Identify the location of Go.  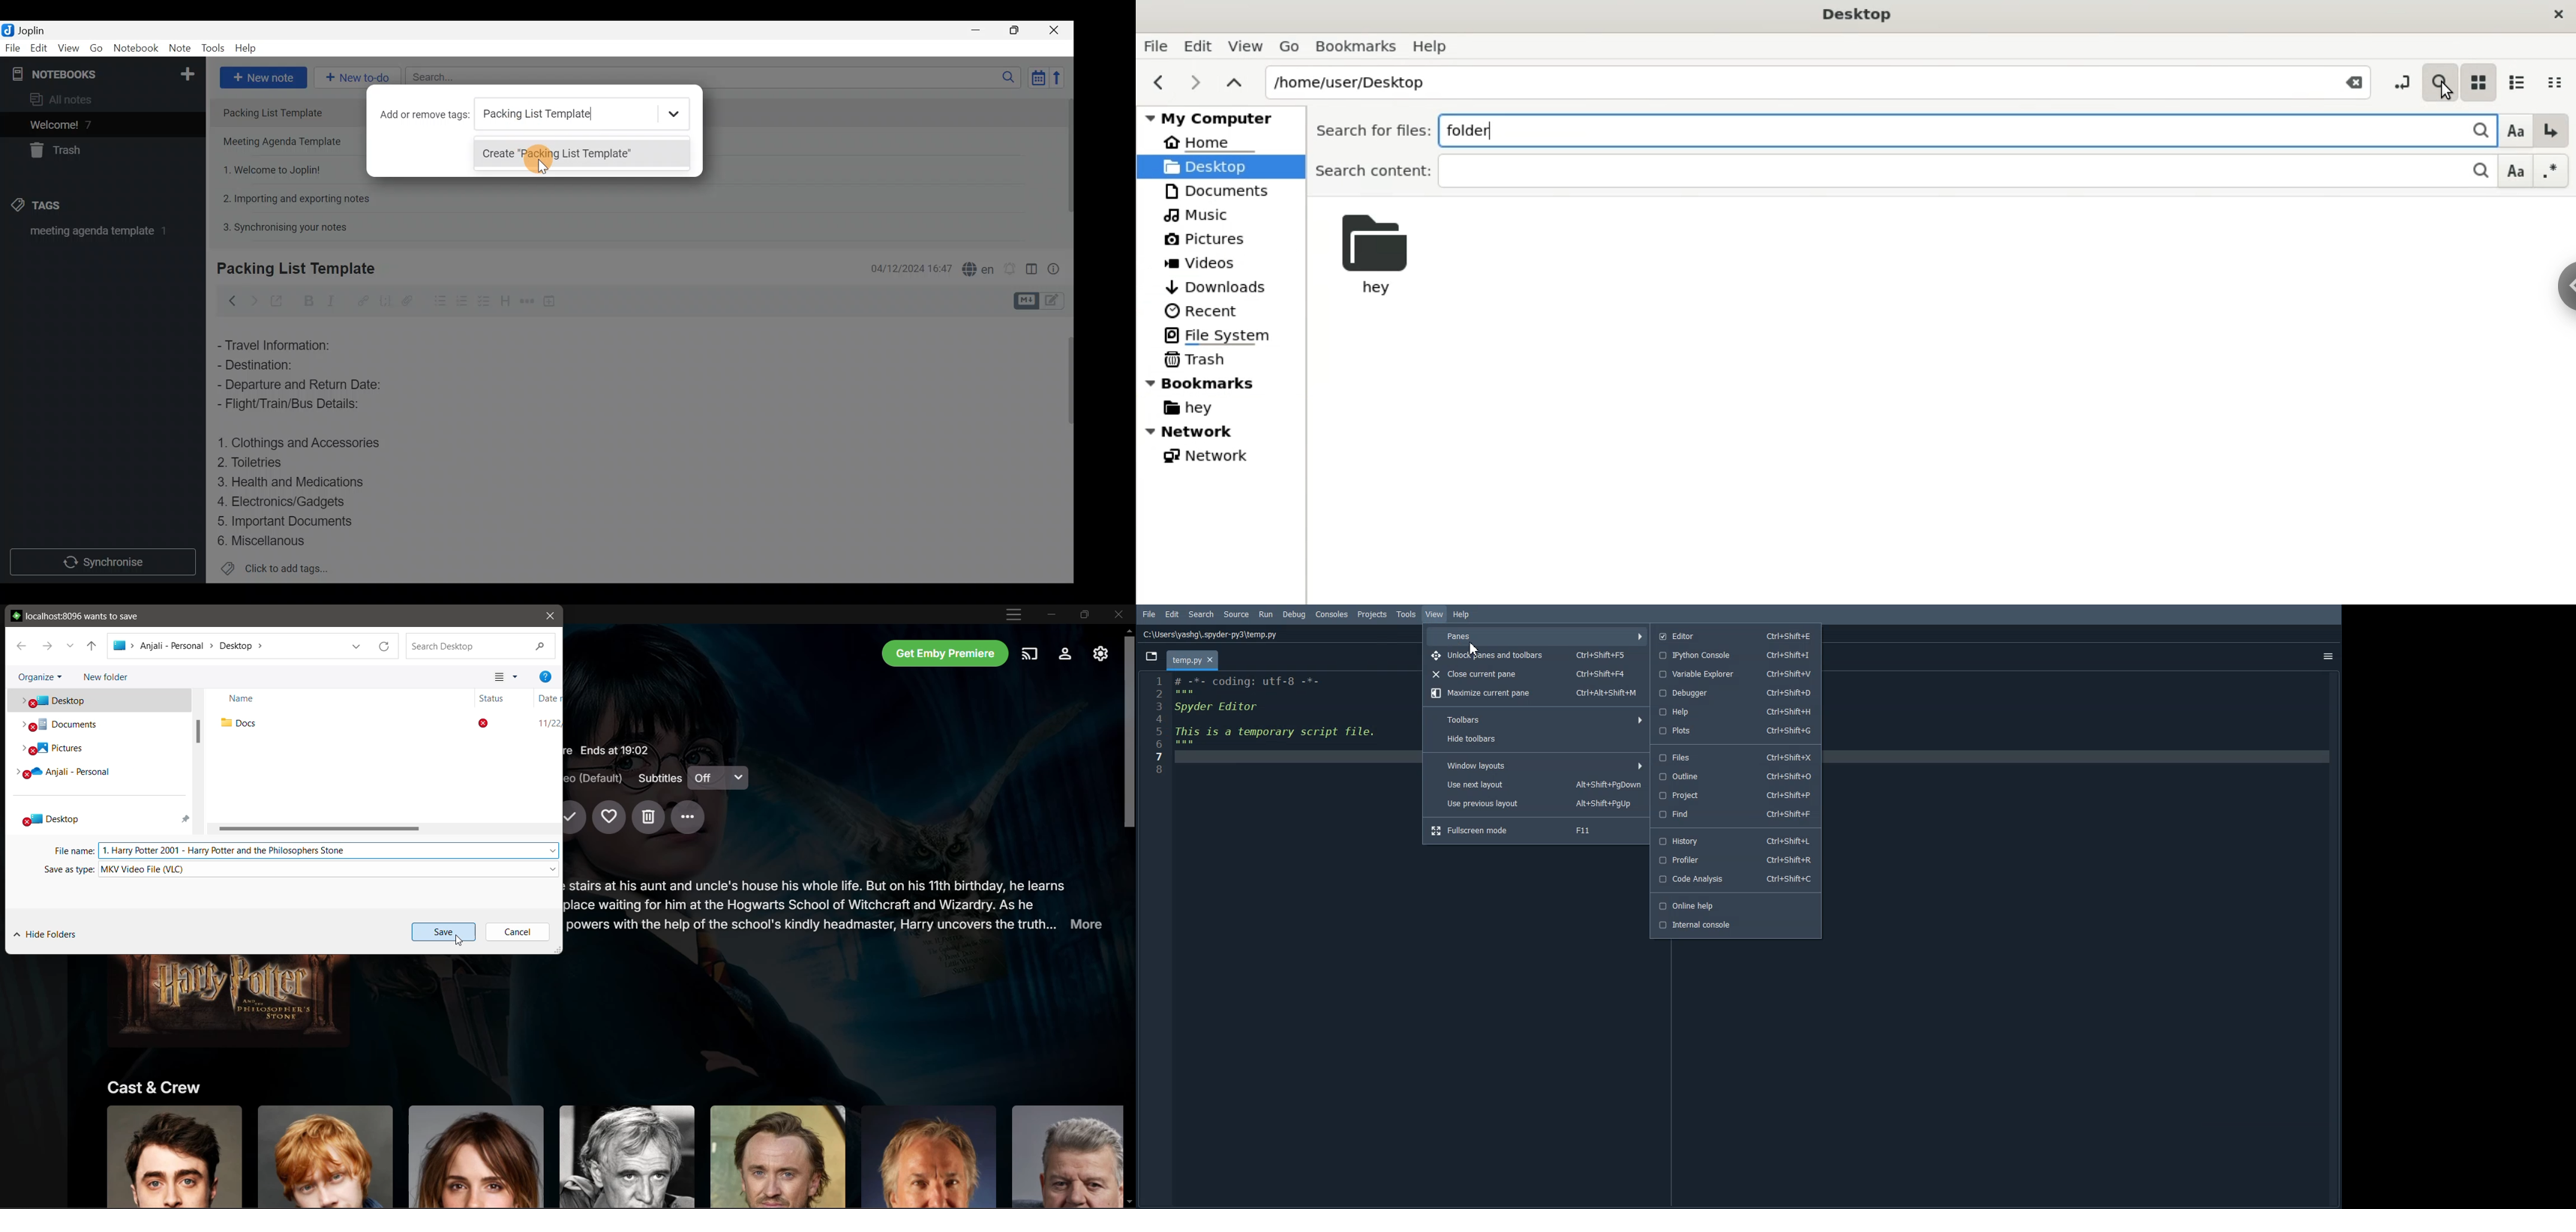
(1287, 44).